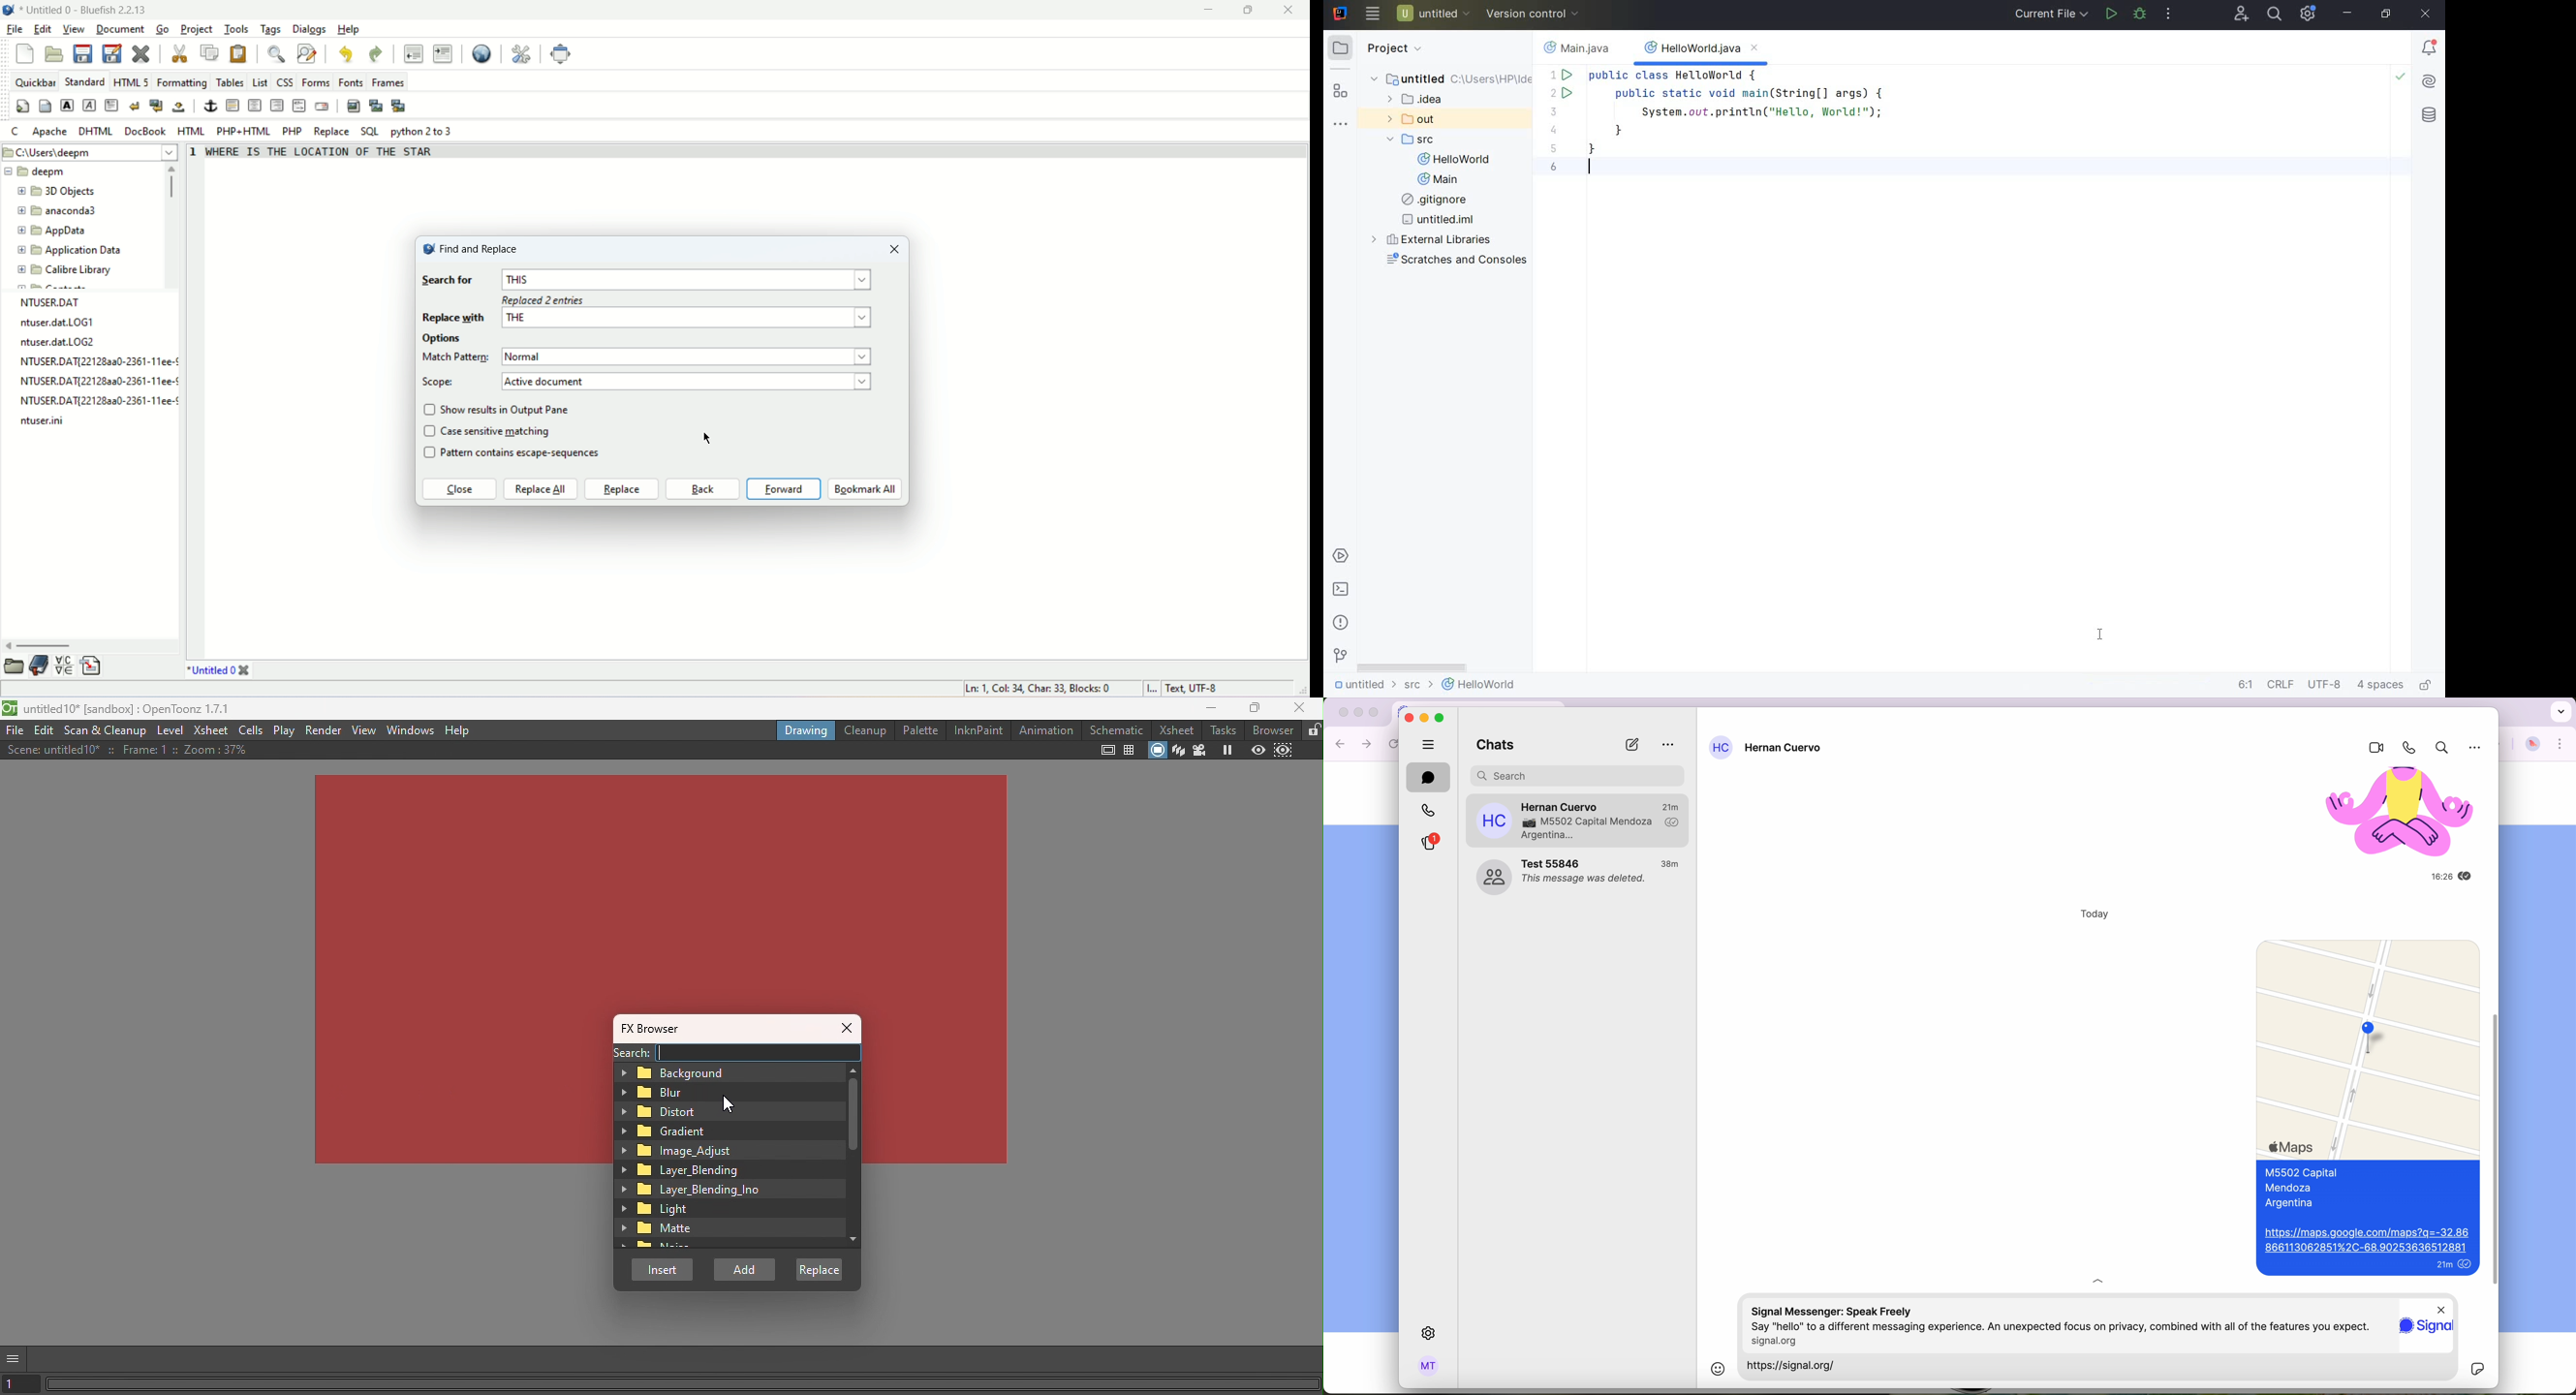 Image resolution: width=2576 pixels, height=1400 pixels. I want to click on cursor, so click(706, 444).